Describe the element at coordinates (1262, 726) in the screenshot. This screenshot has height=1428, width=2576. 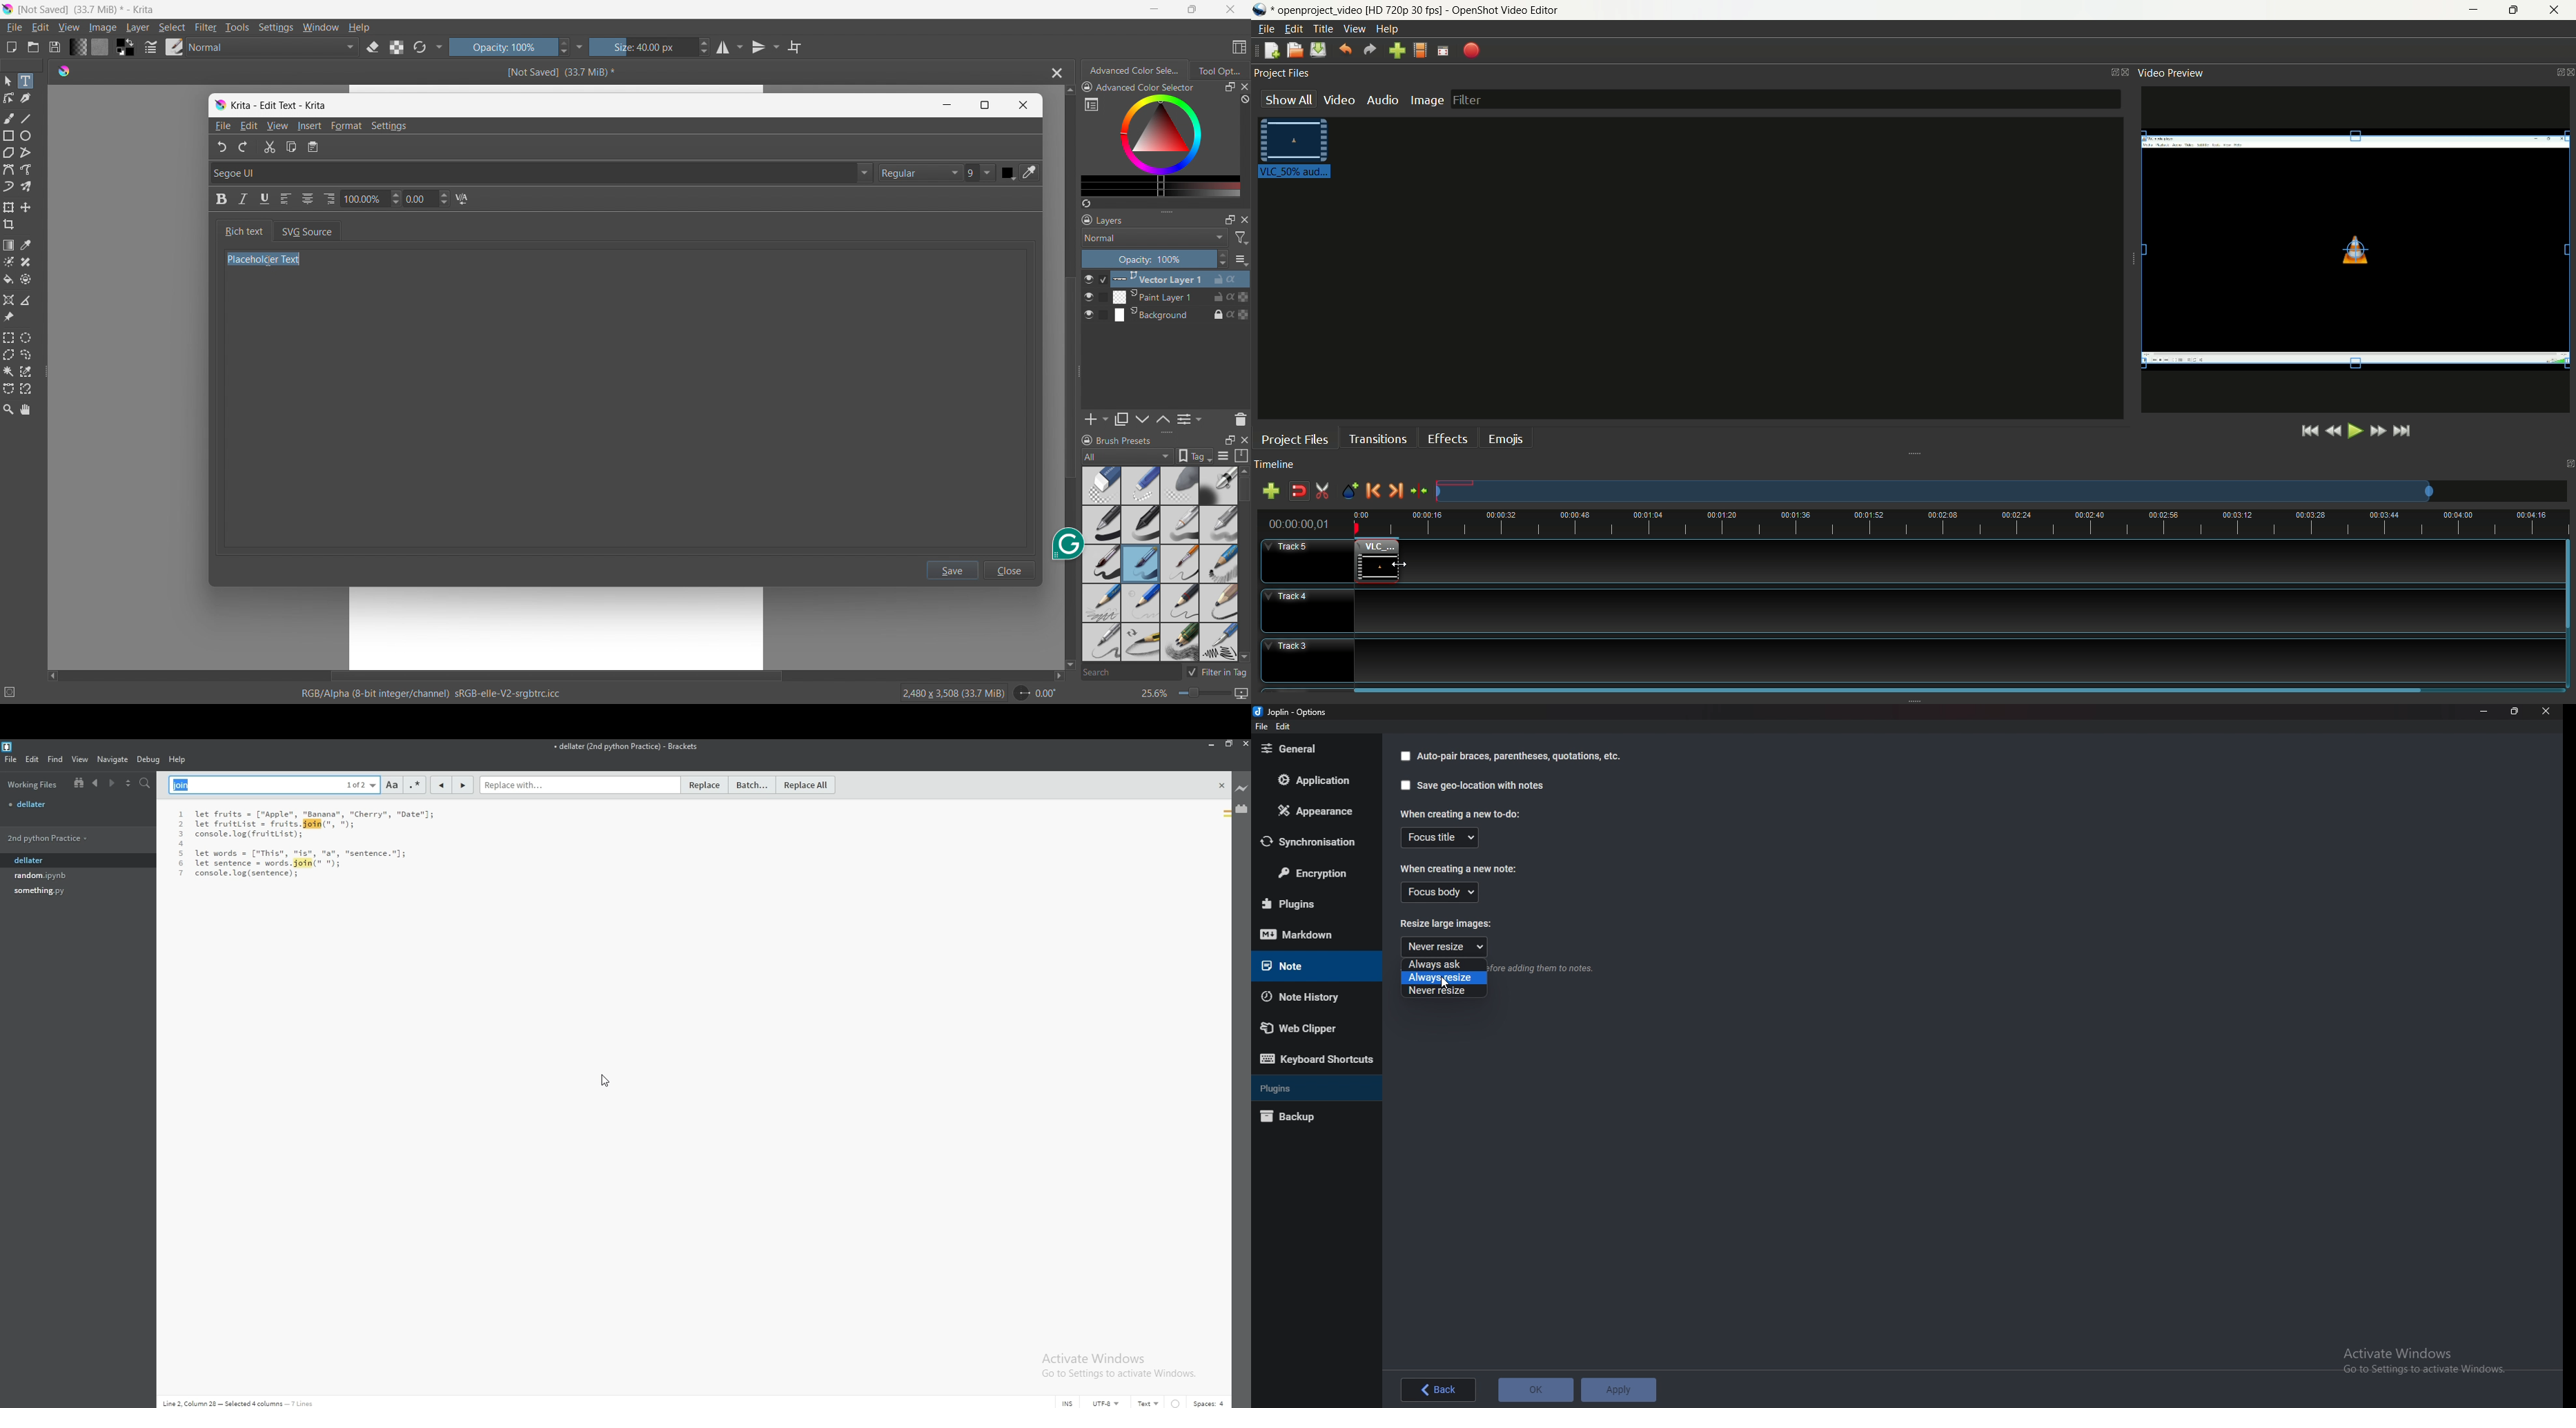
I see `File` at that location.